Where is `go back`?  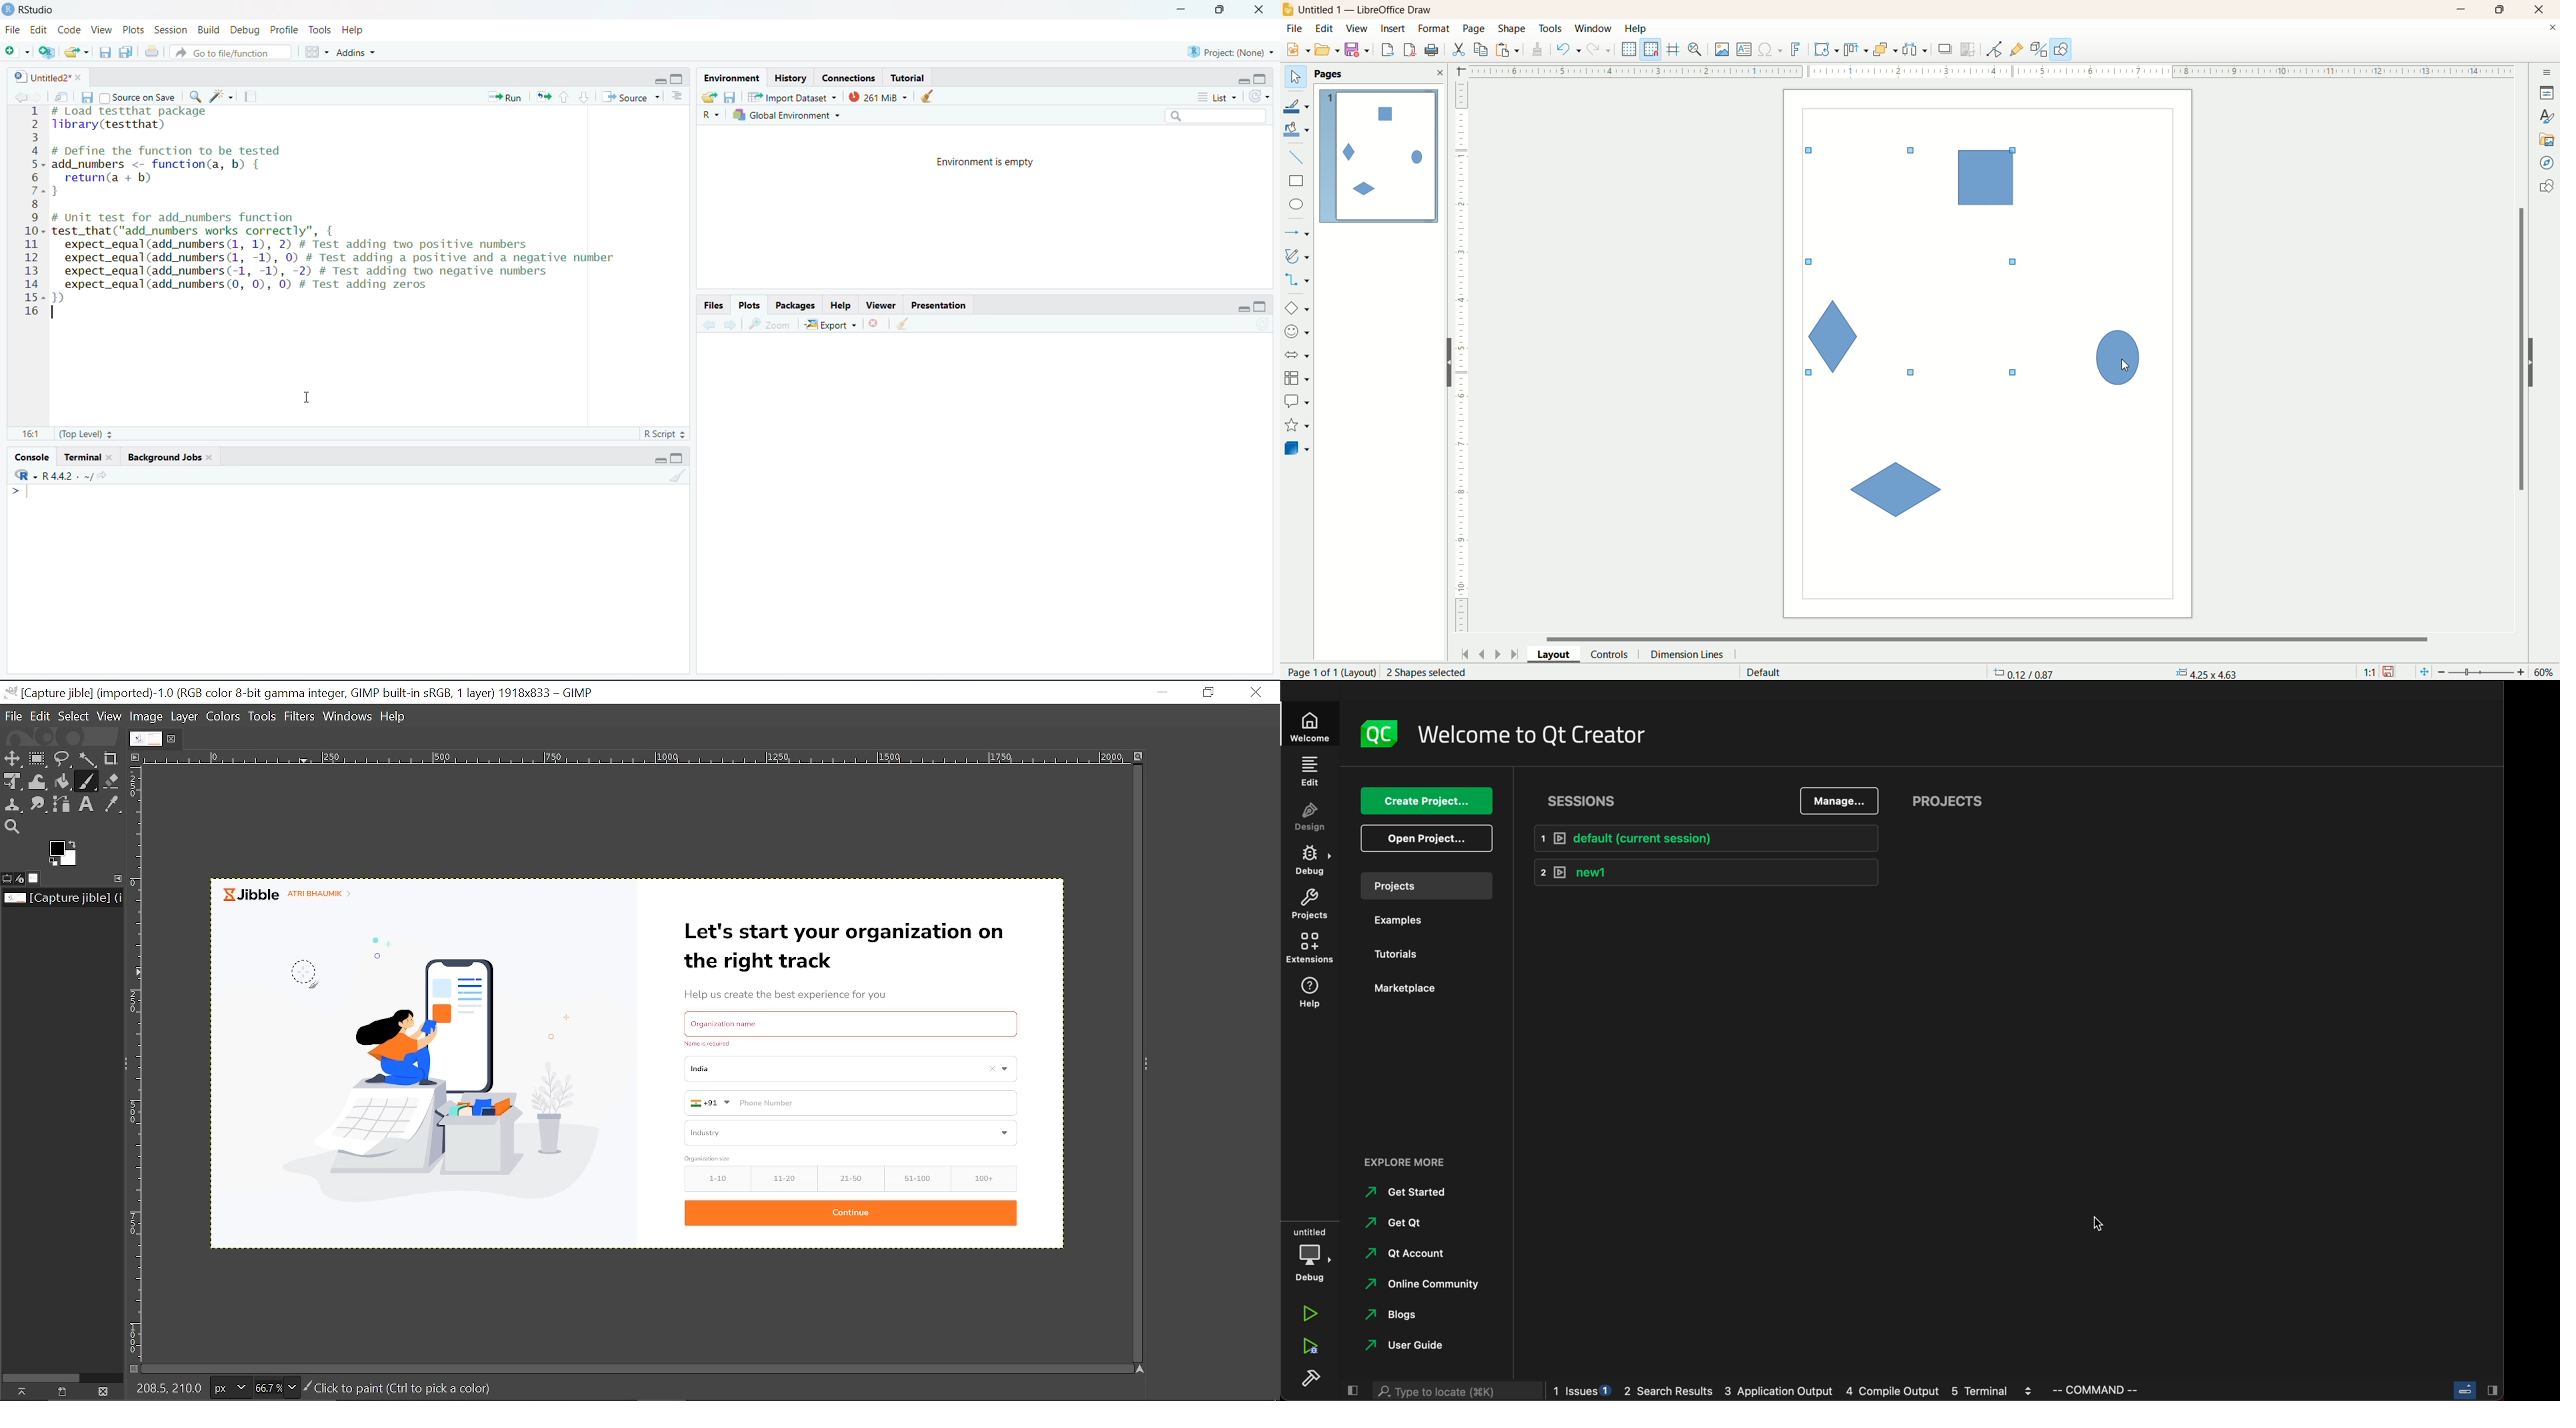
go back is located at coordinates (19, 97).